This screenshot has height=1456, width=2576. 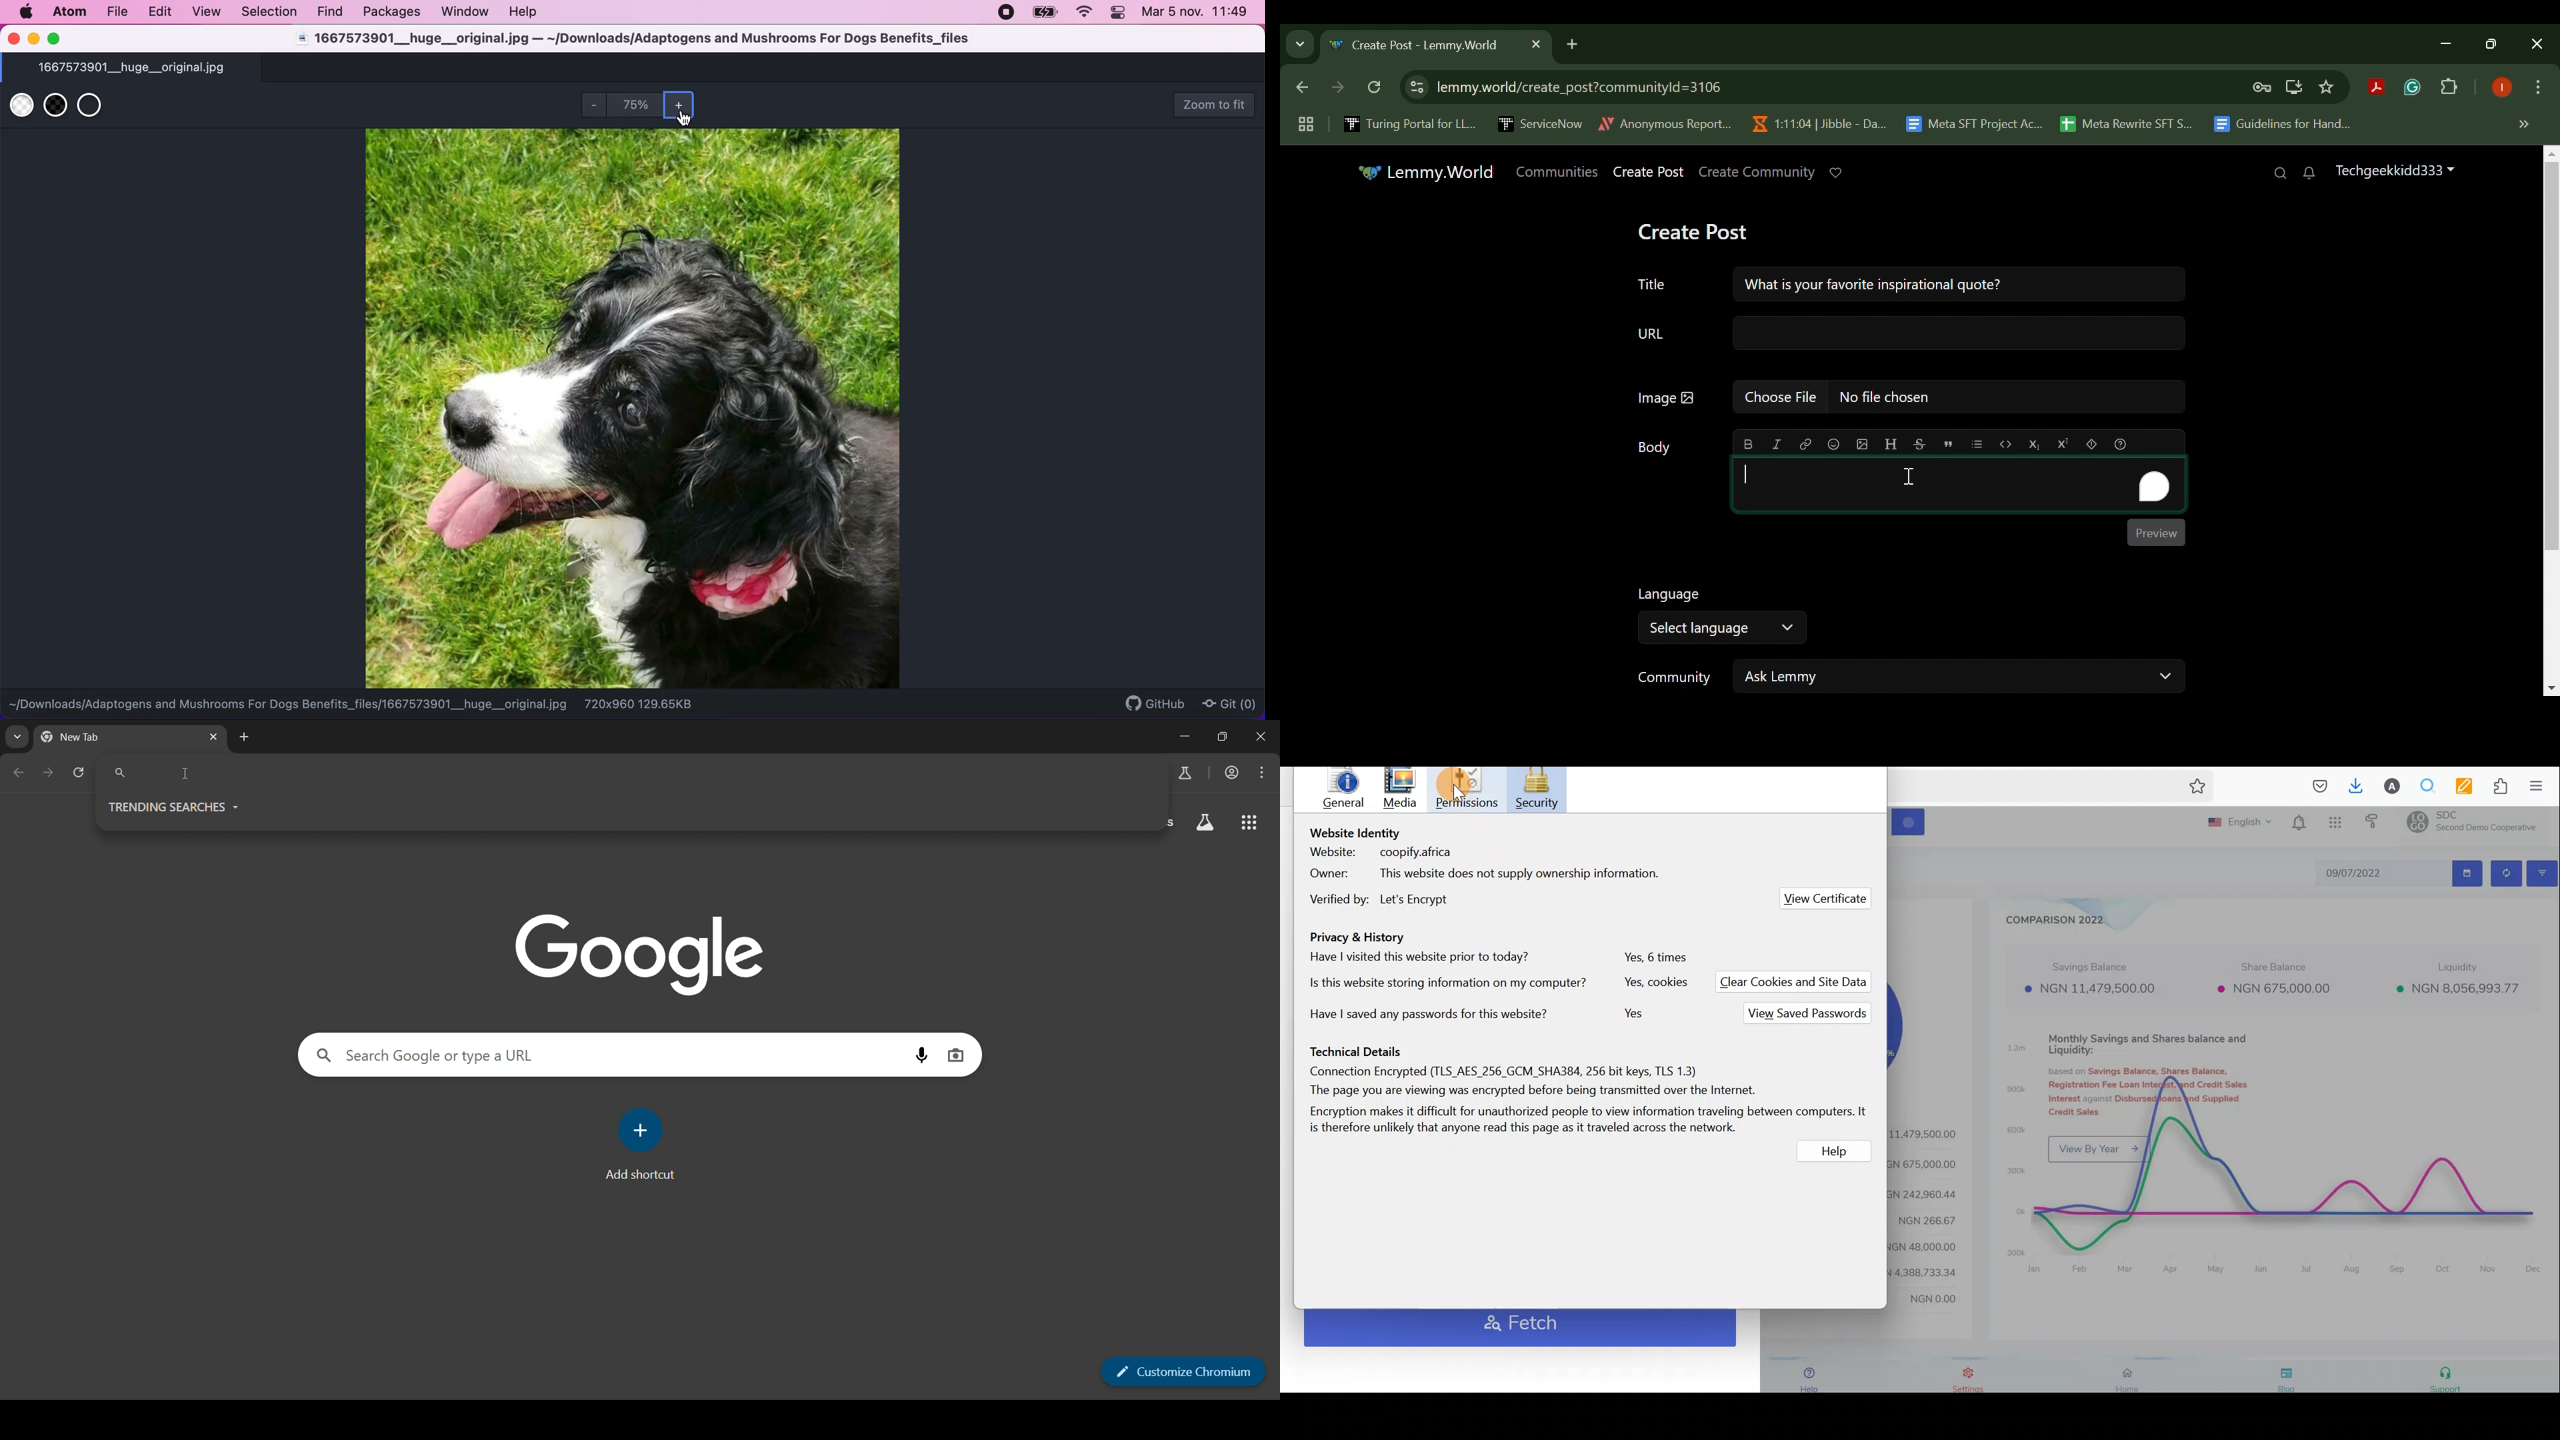 I want to click on maximize, so click(x=58, y=39).